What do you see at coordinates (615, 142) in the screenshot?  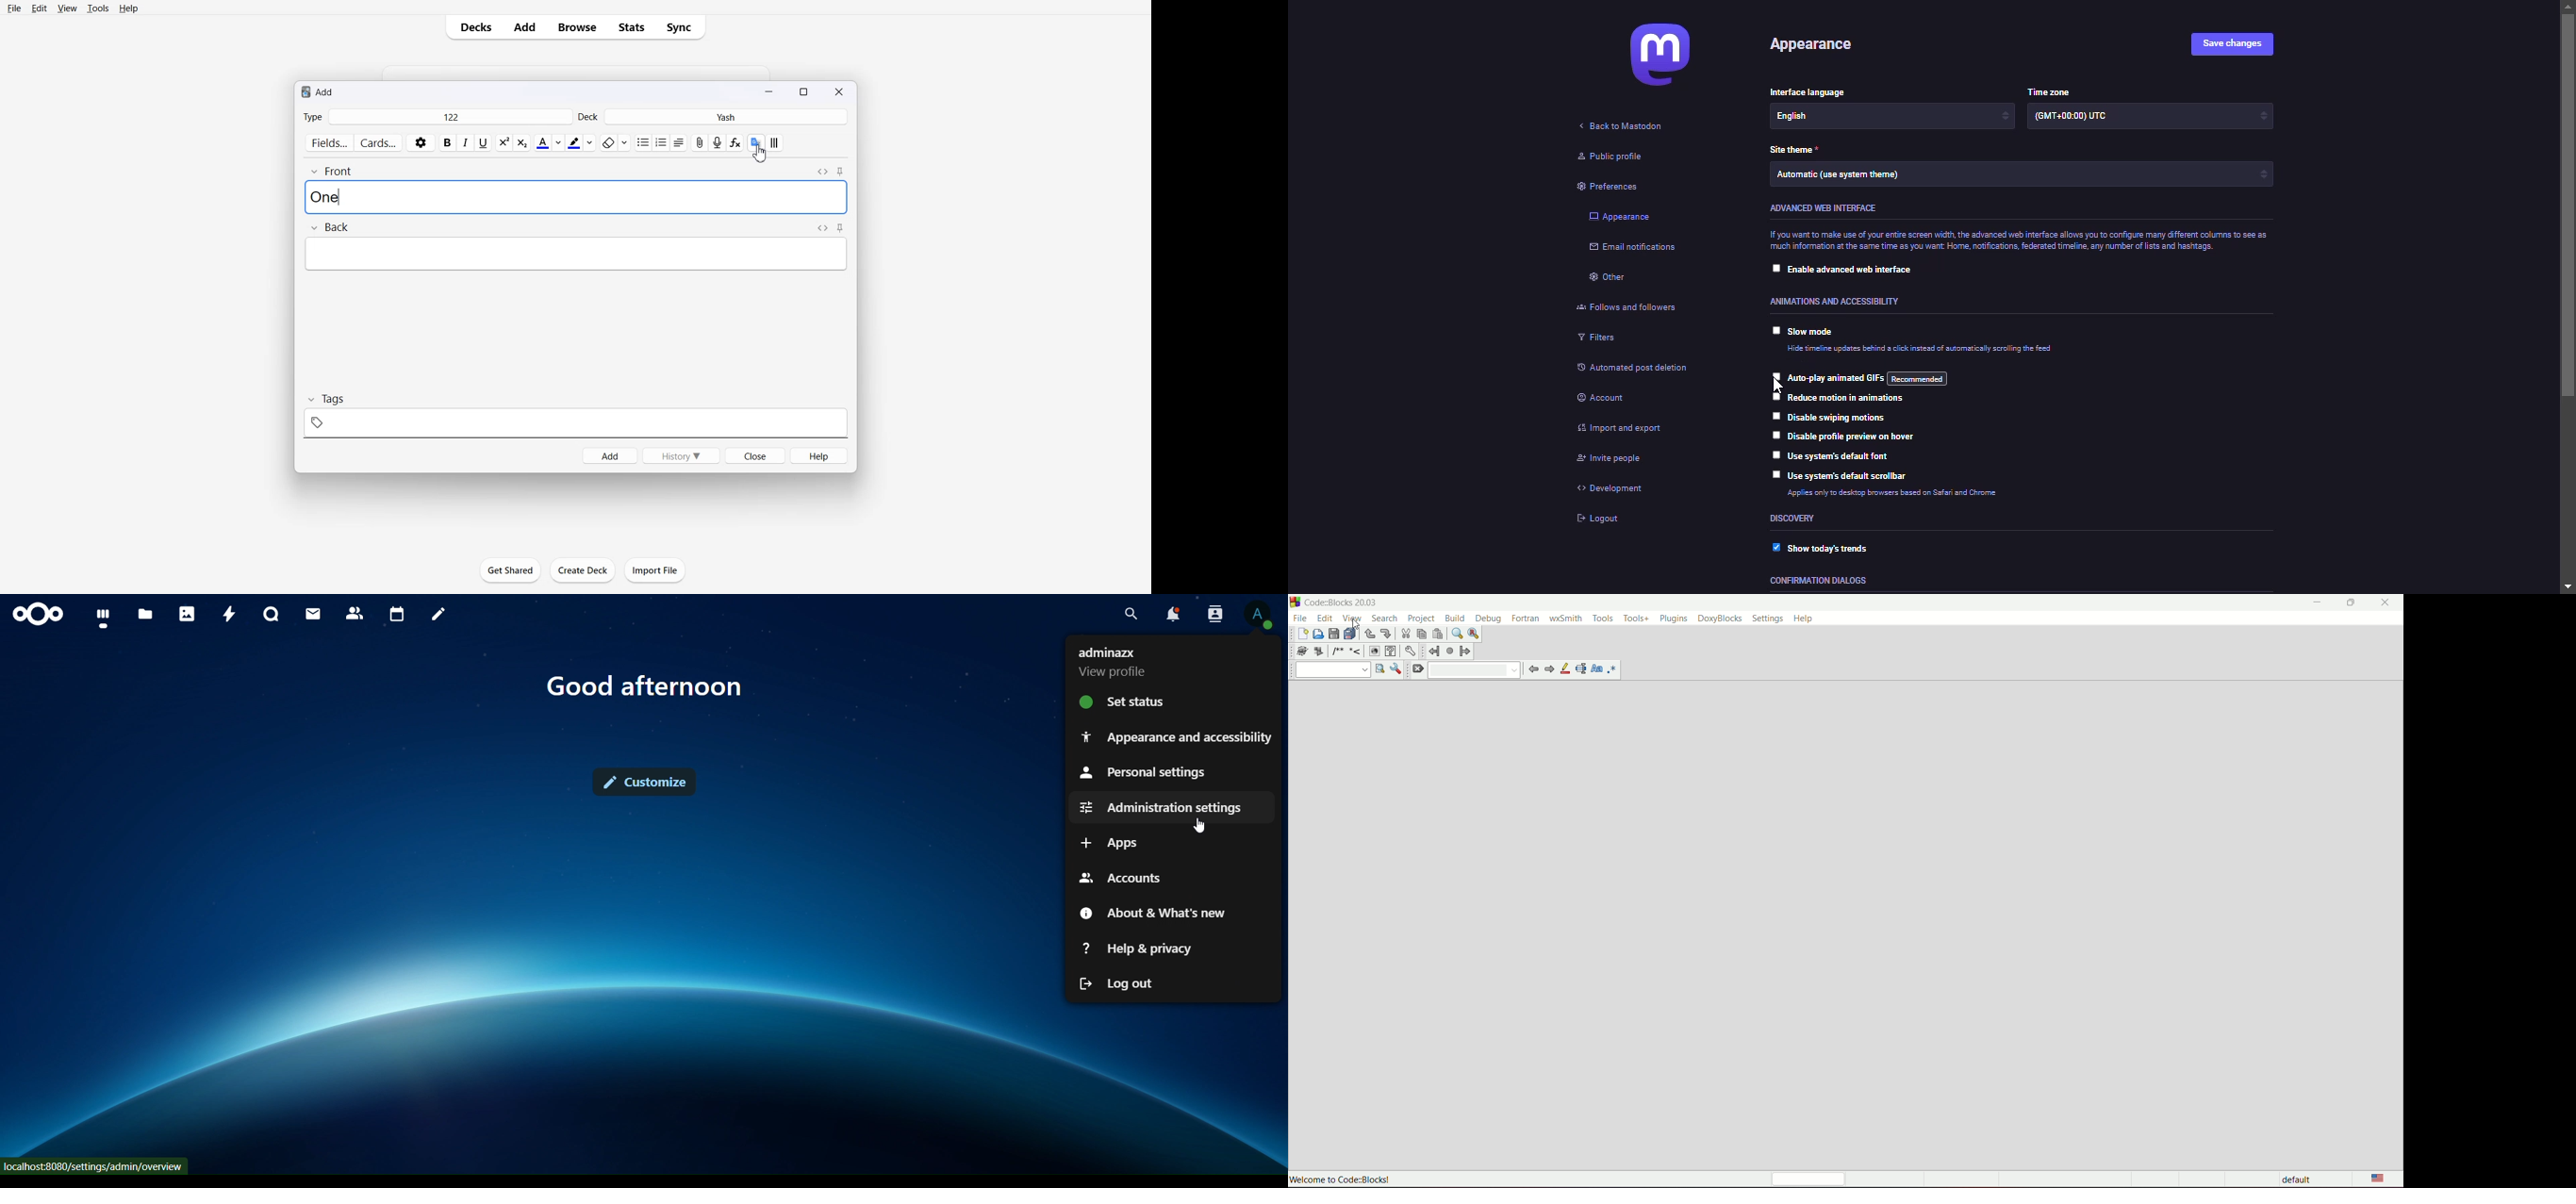 I see `Remove format` at bounding box center [615, 142].